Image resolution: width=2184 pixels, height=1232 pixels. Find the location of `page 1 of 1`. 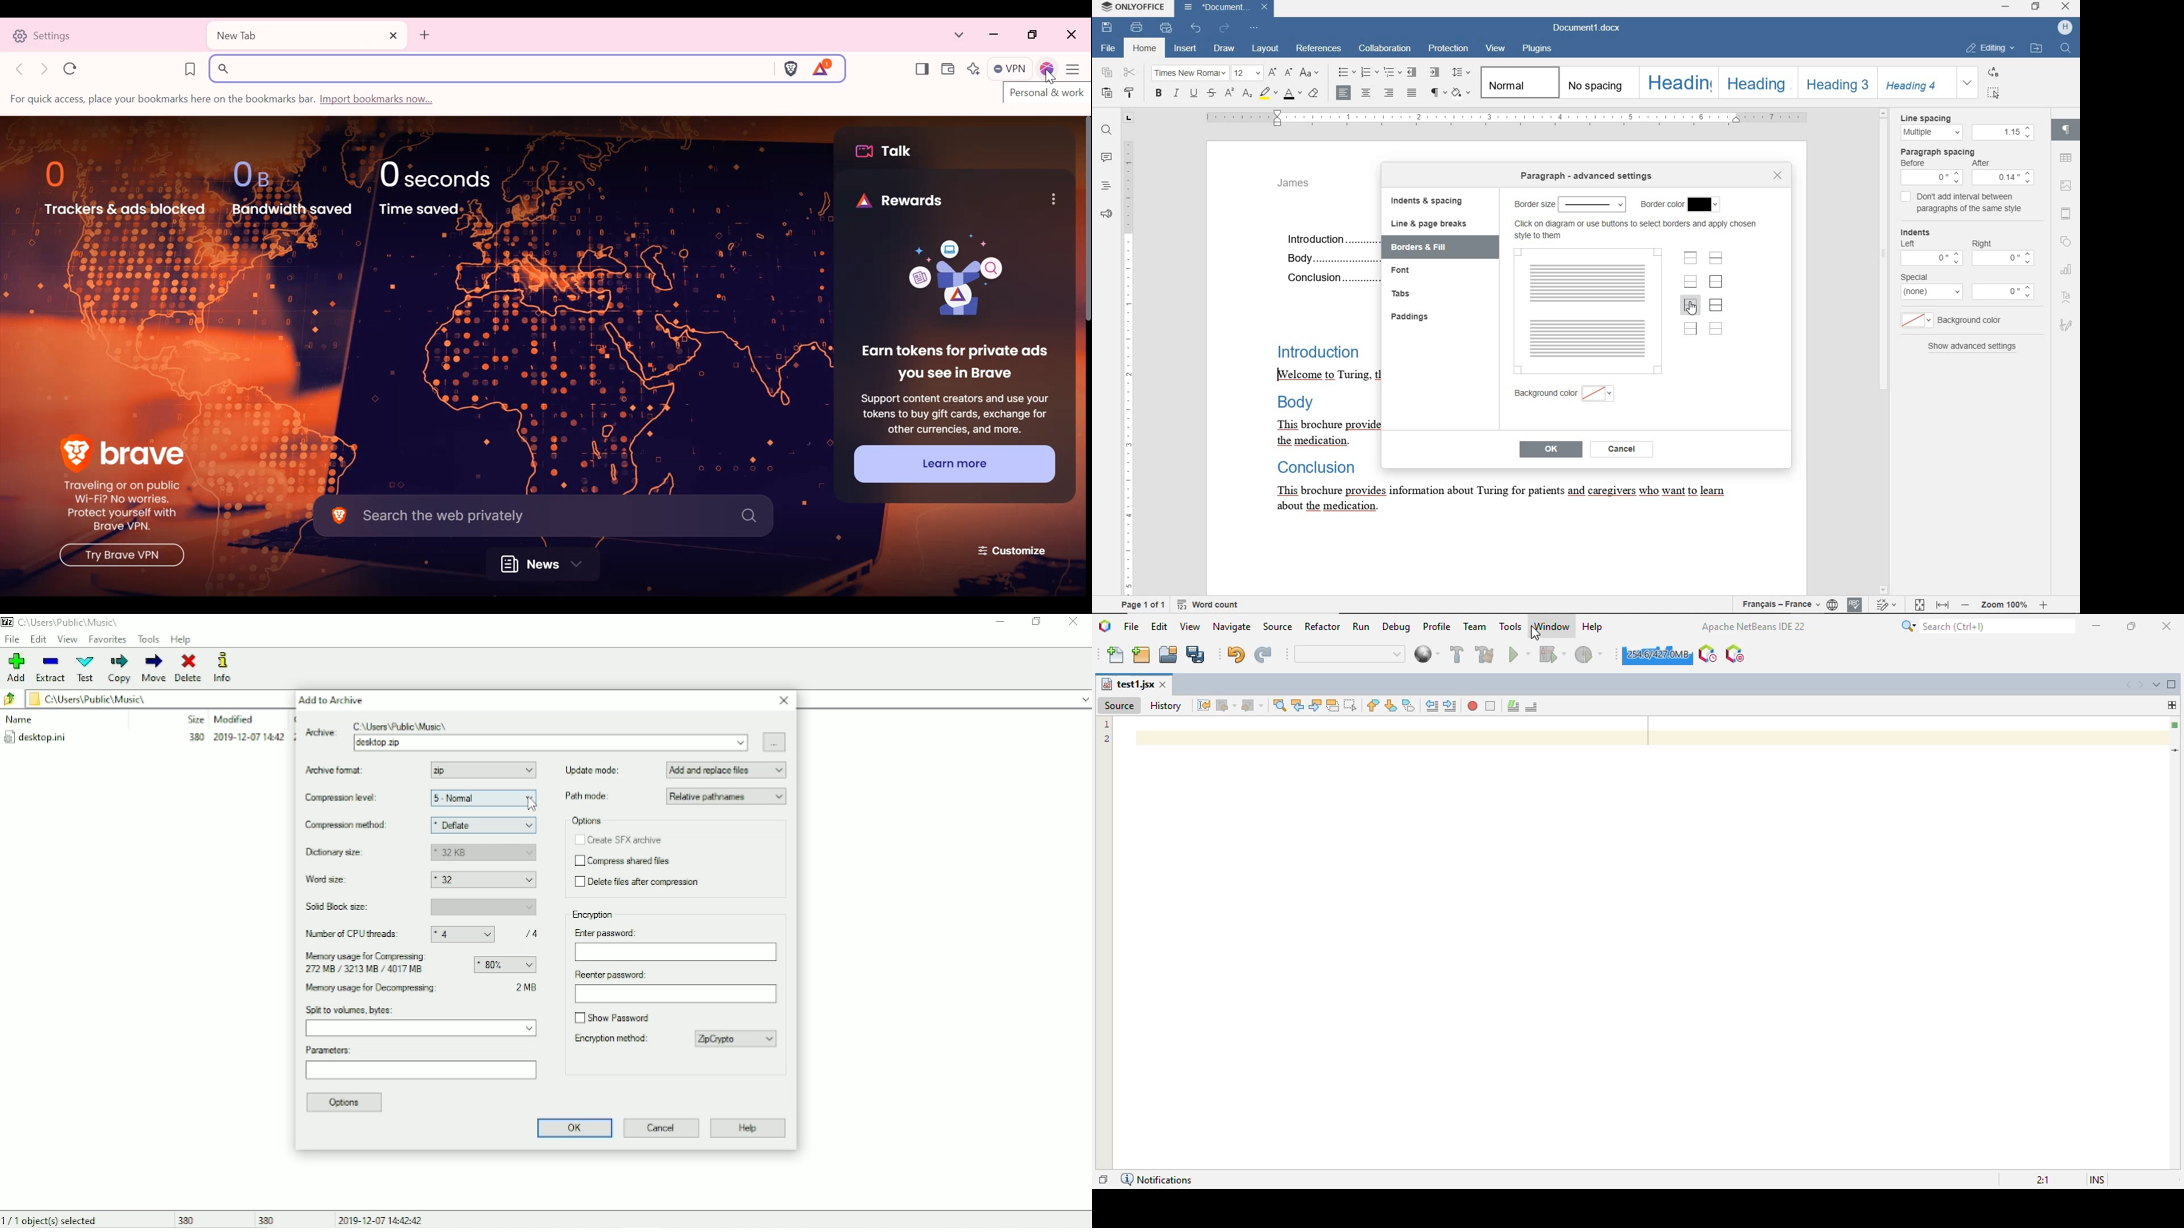

page 1 of 1 is located at coordinates (1130, 606).